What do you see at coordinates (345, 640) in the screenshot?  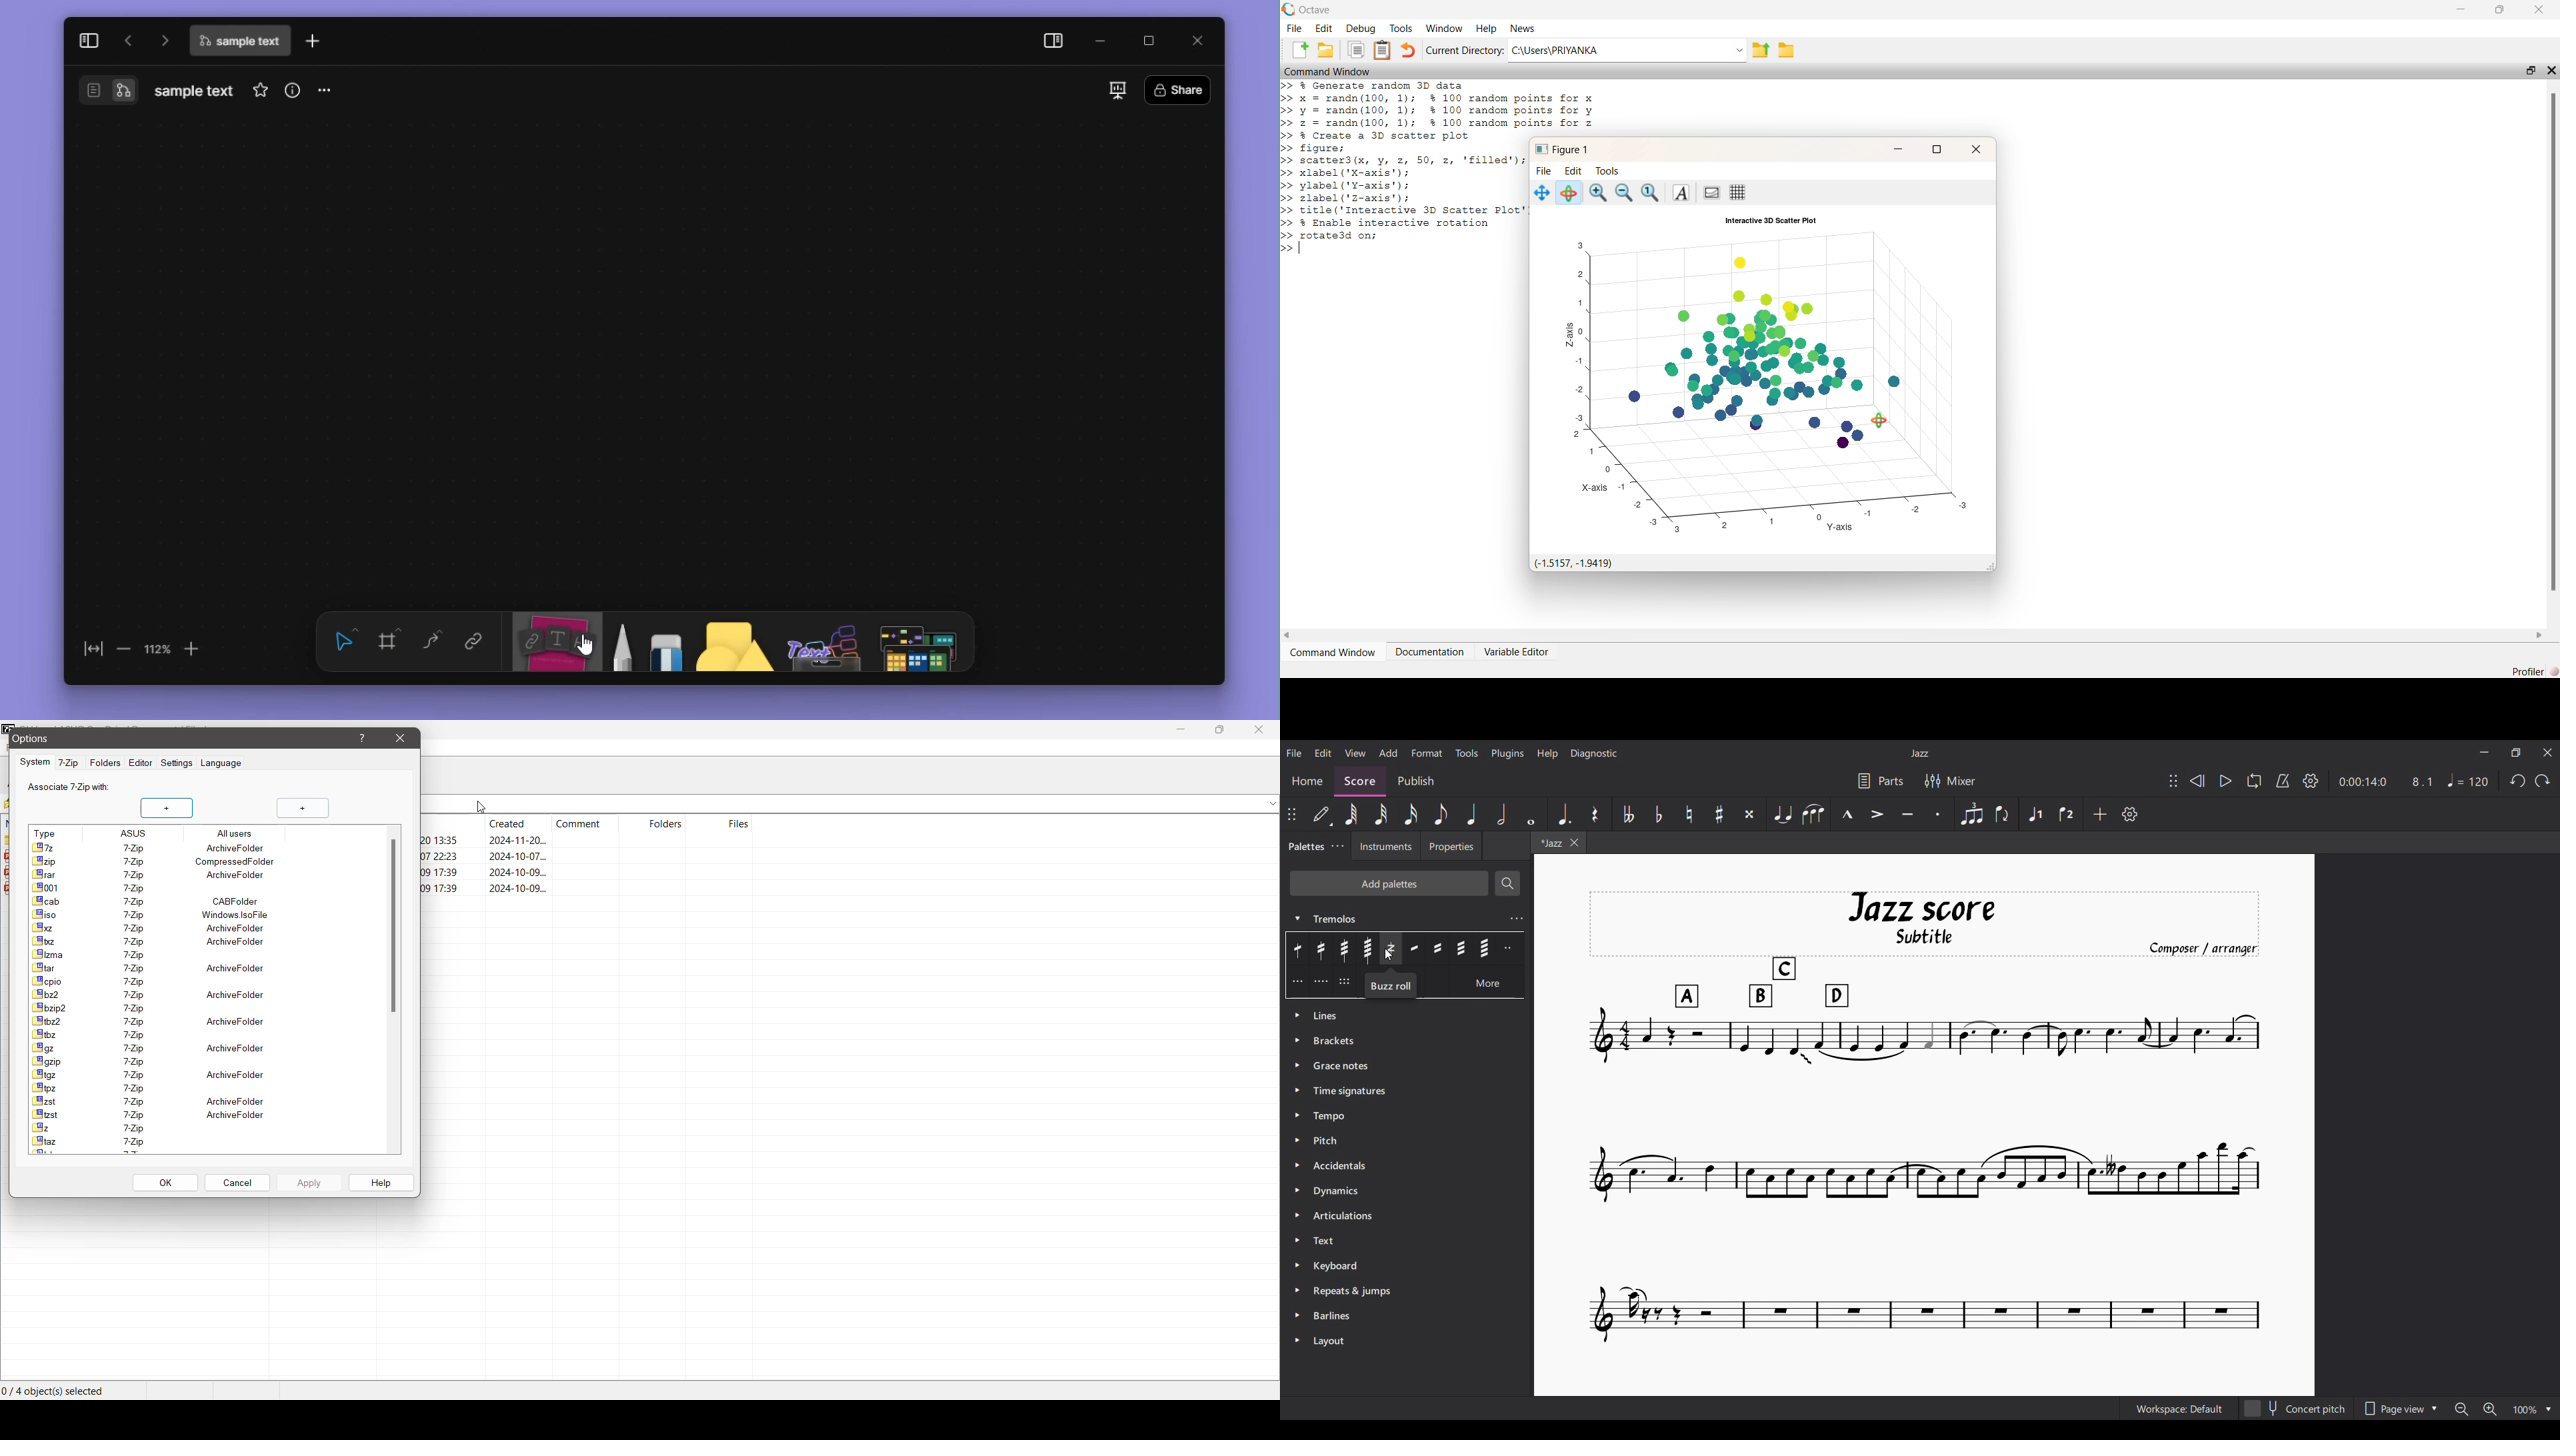 I see `select` at bounding box center [345, 640].